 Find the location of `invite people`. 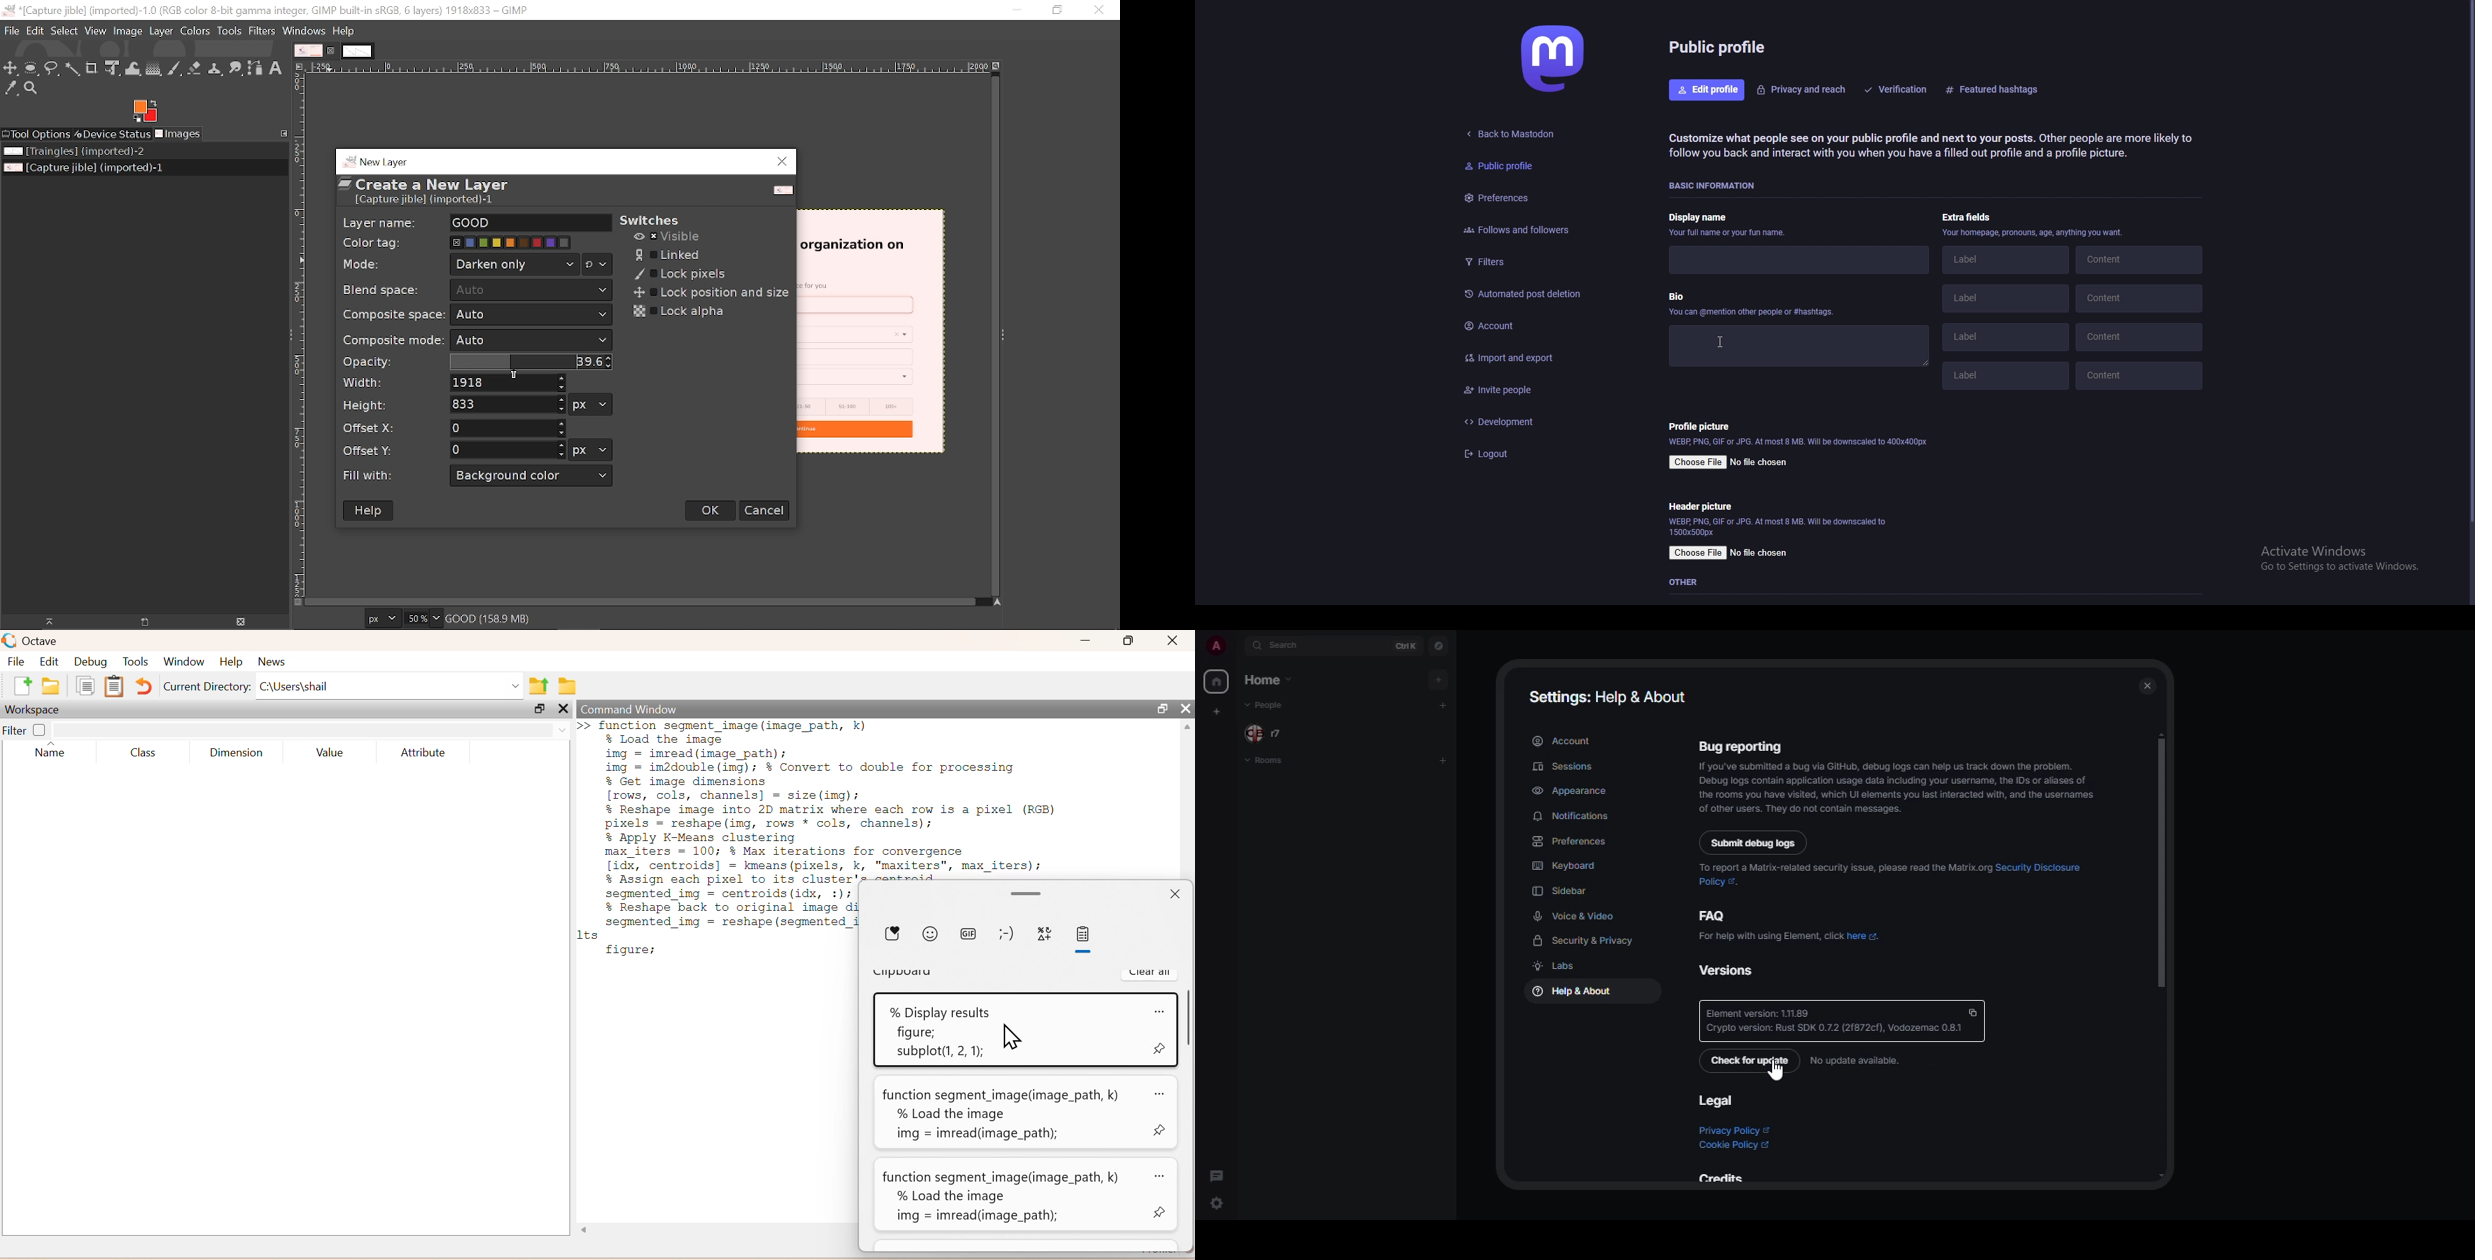

invite people is located at coordinates (1526, 389).